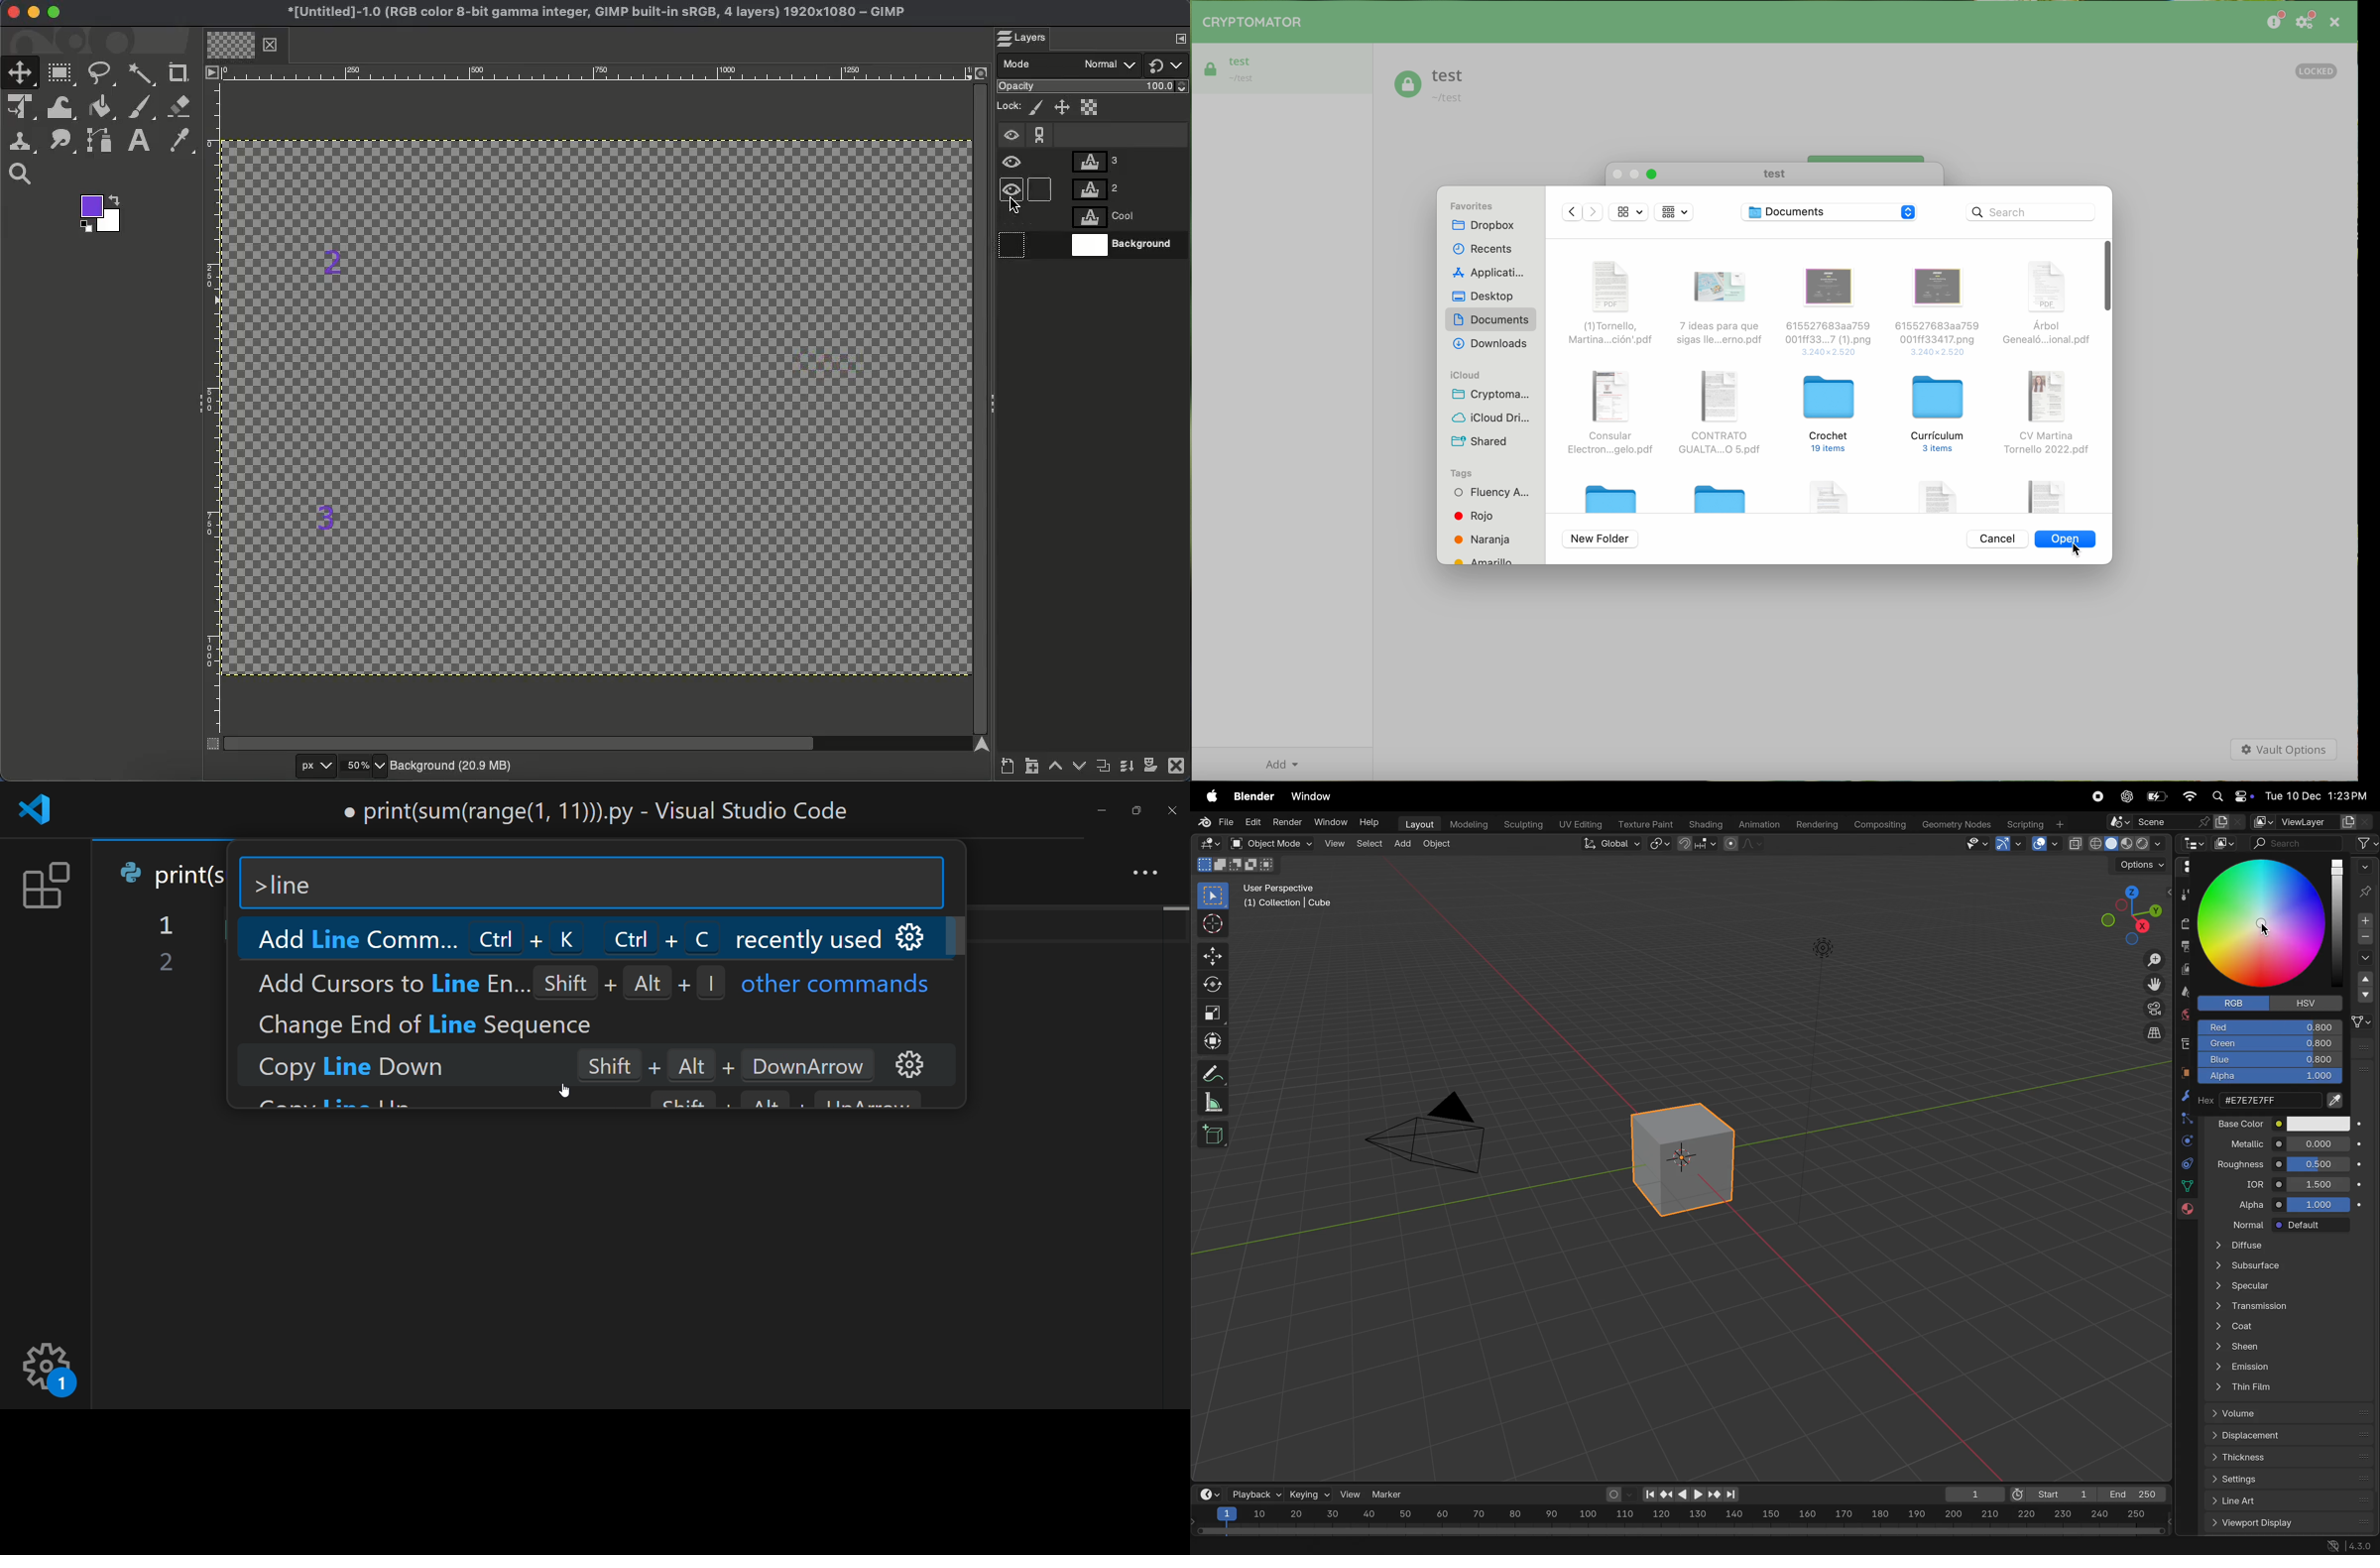  What do you see at coordinates (2273, 1099) in the screenshot?
I see `color code` at bounding box center [2273, 1099].